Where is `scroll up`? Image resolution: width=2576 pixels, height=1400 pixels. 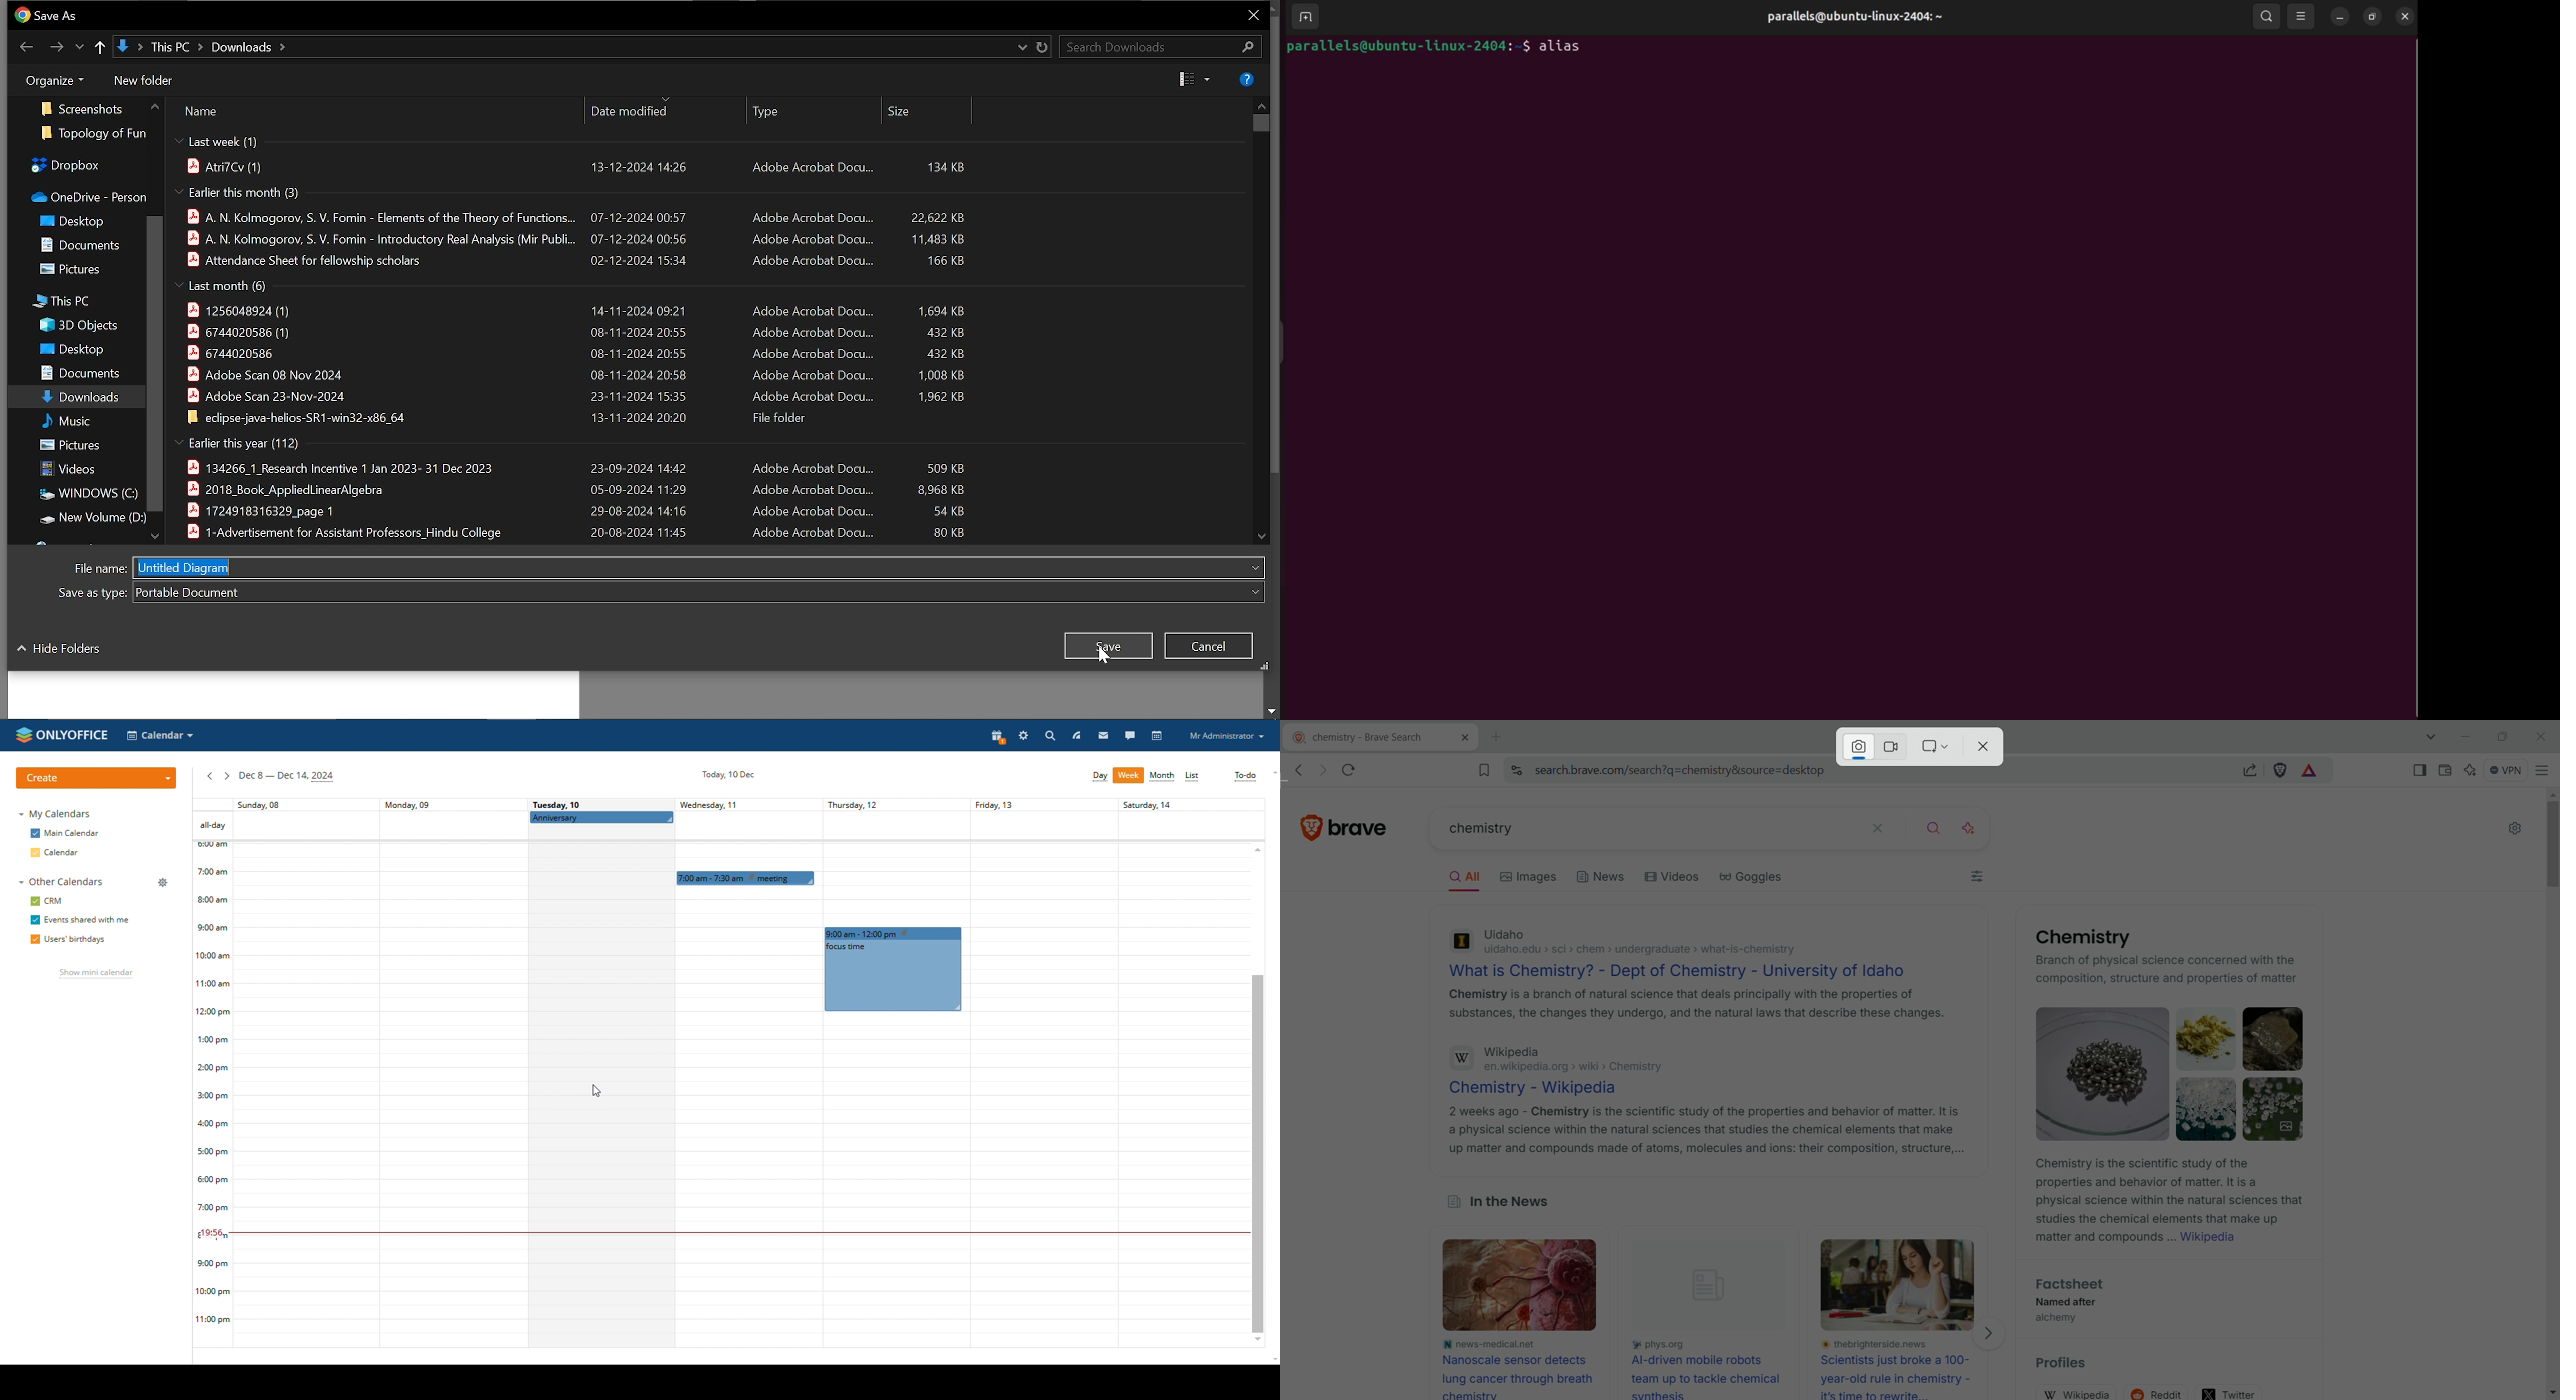 scroll up is located at coordinates (1272, 773).